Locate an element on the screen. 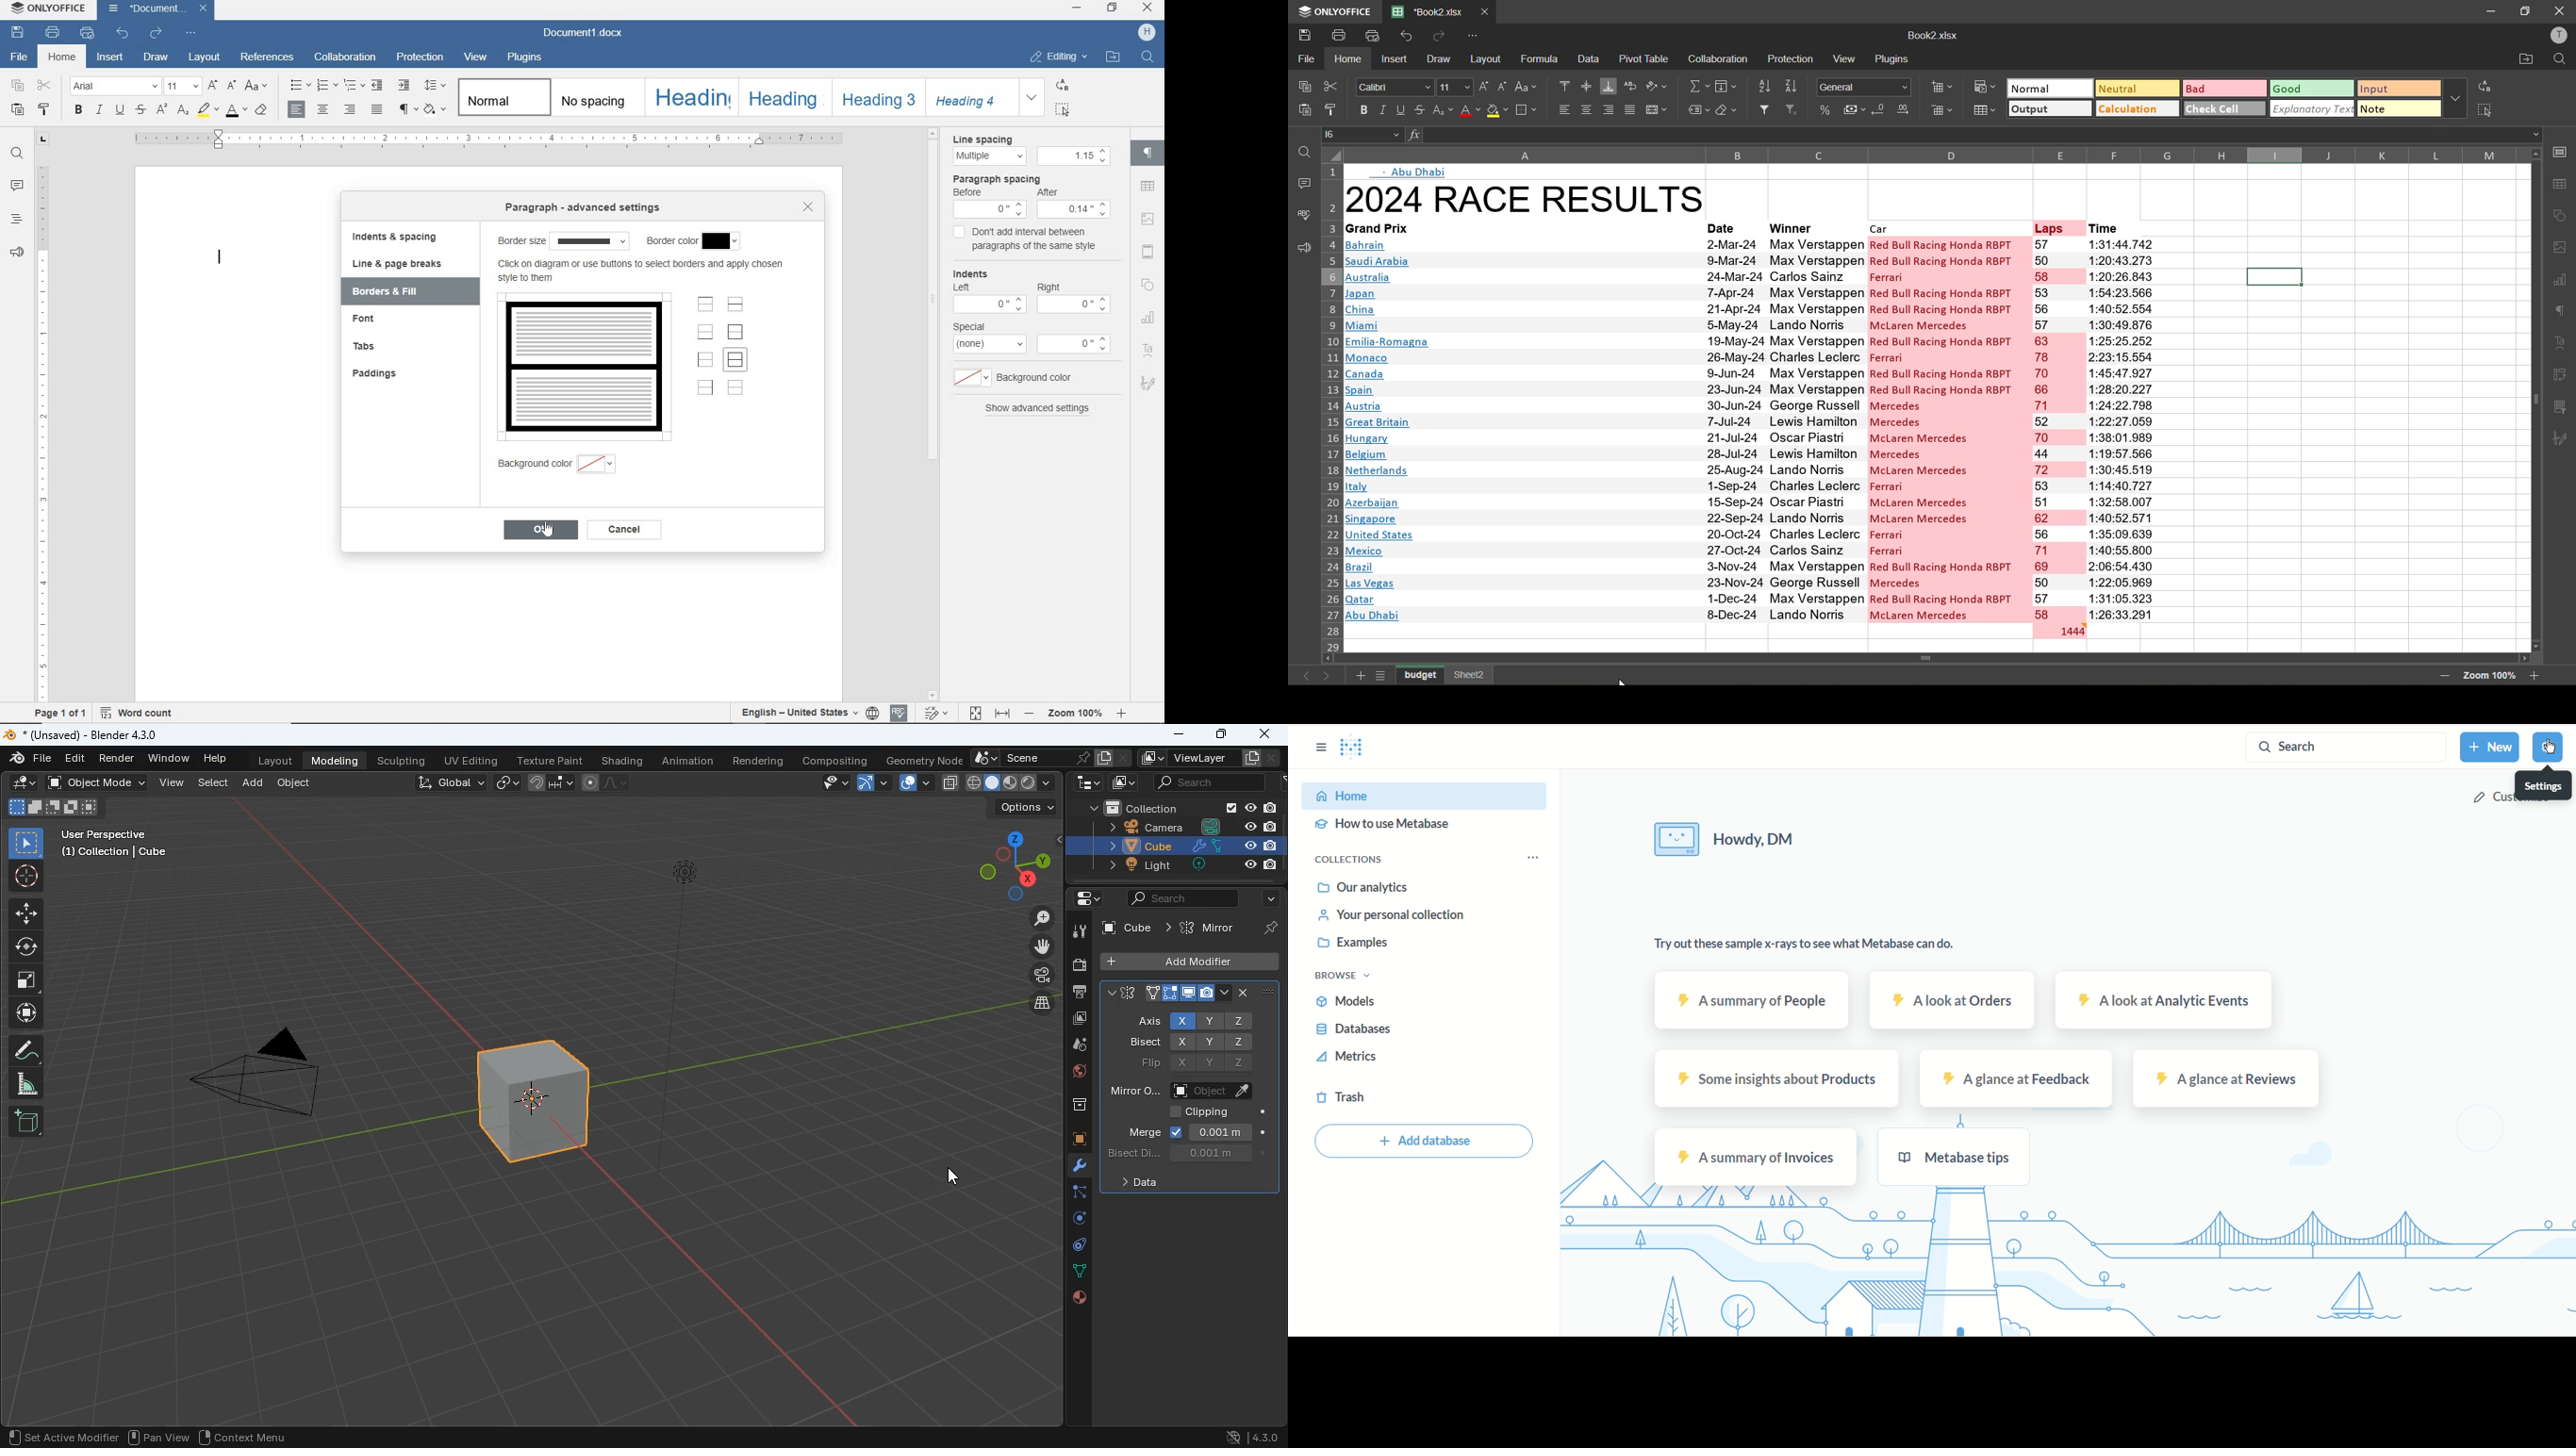 The width and height of the screenshot is (2576, 1456). date is located at coordinates (1731, 226).